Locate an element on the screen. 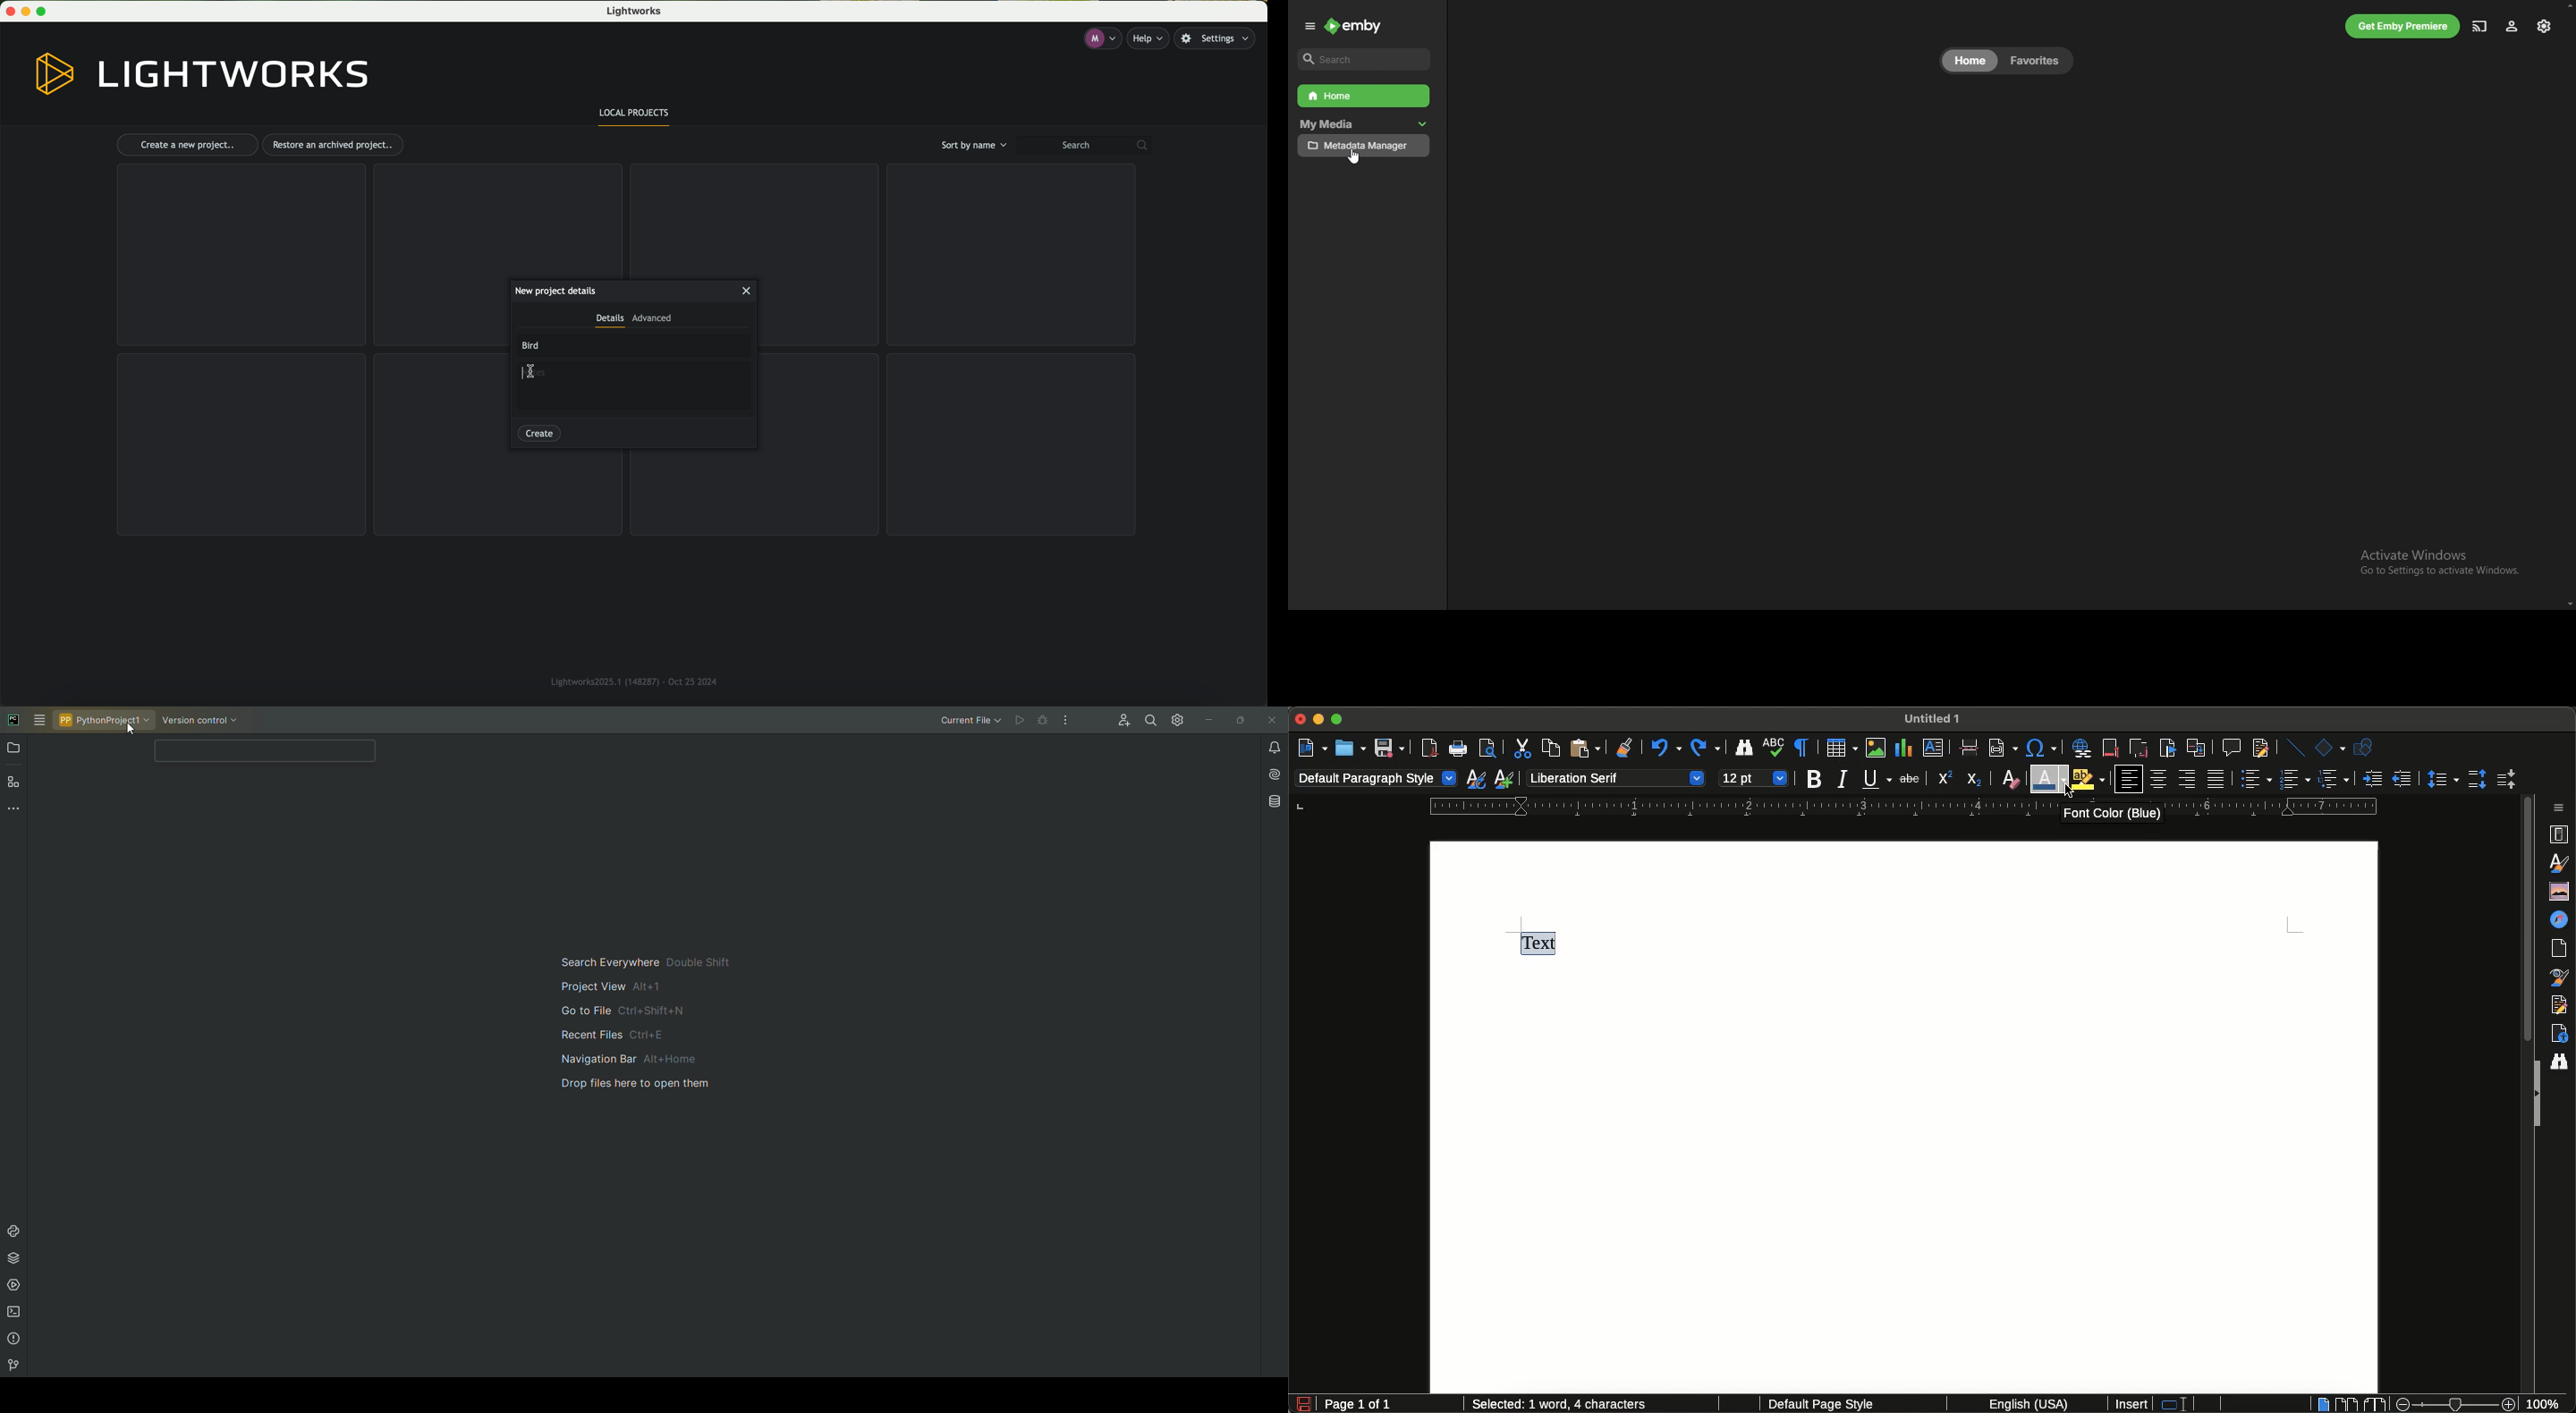 Image resolution: width=2576 pixels, height=1428 pixels. Insert table is located at coordinates (1842, 748).